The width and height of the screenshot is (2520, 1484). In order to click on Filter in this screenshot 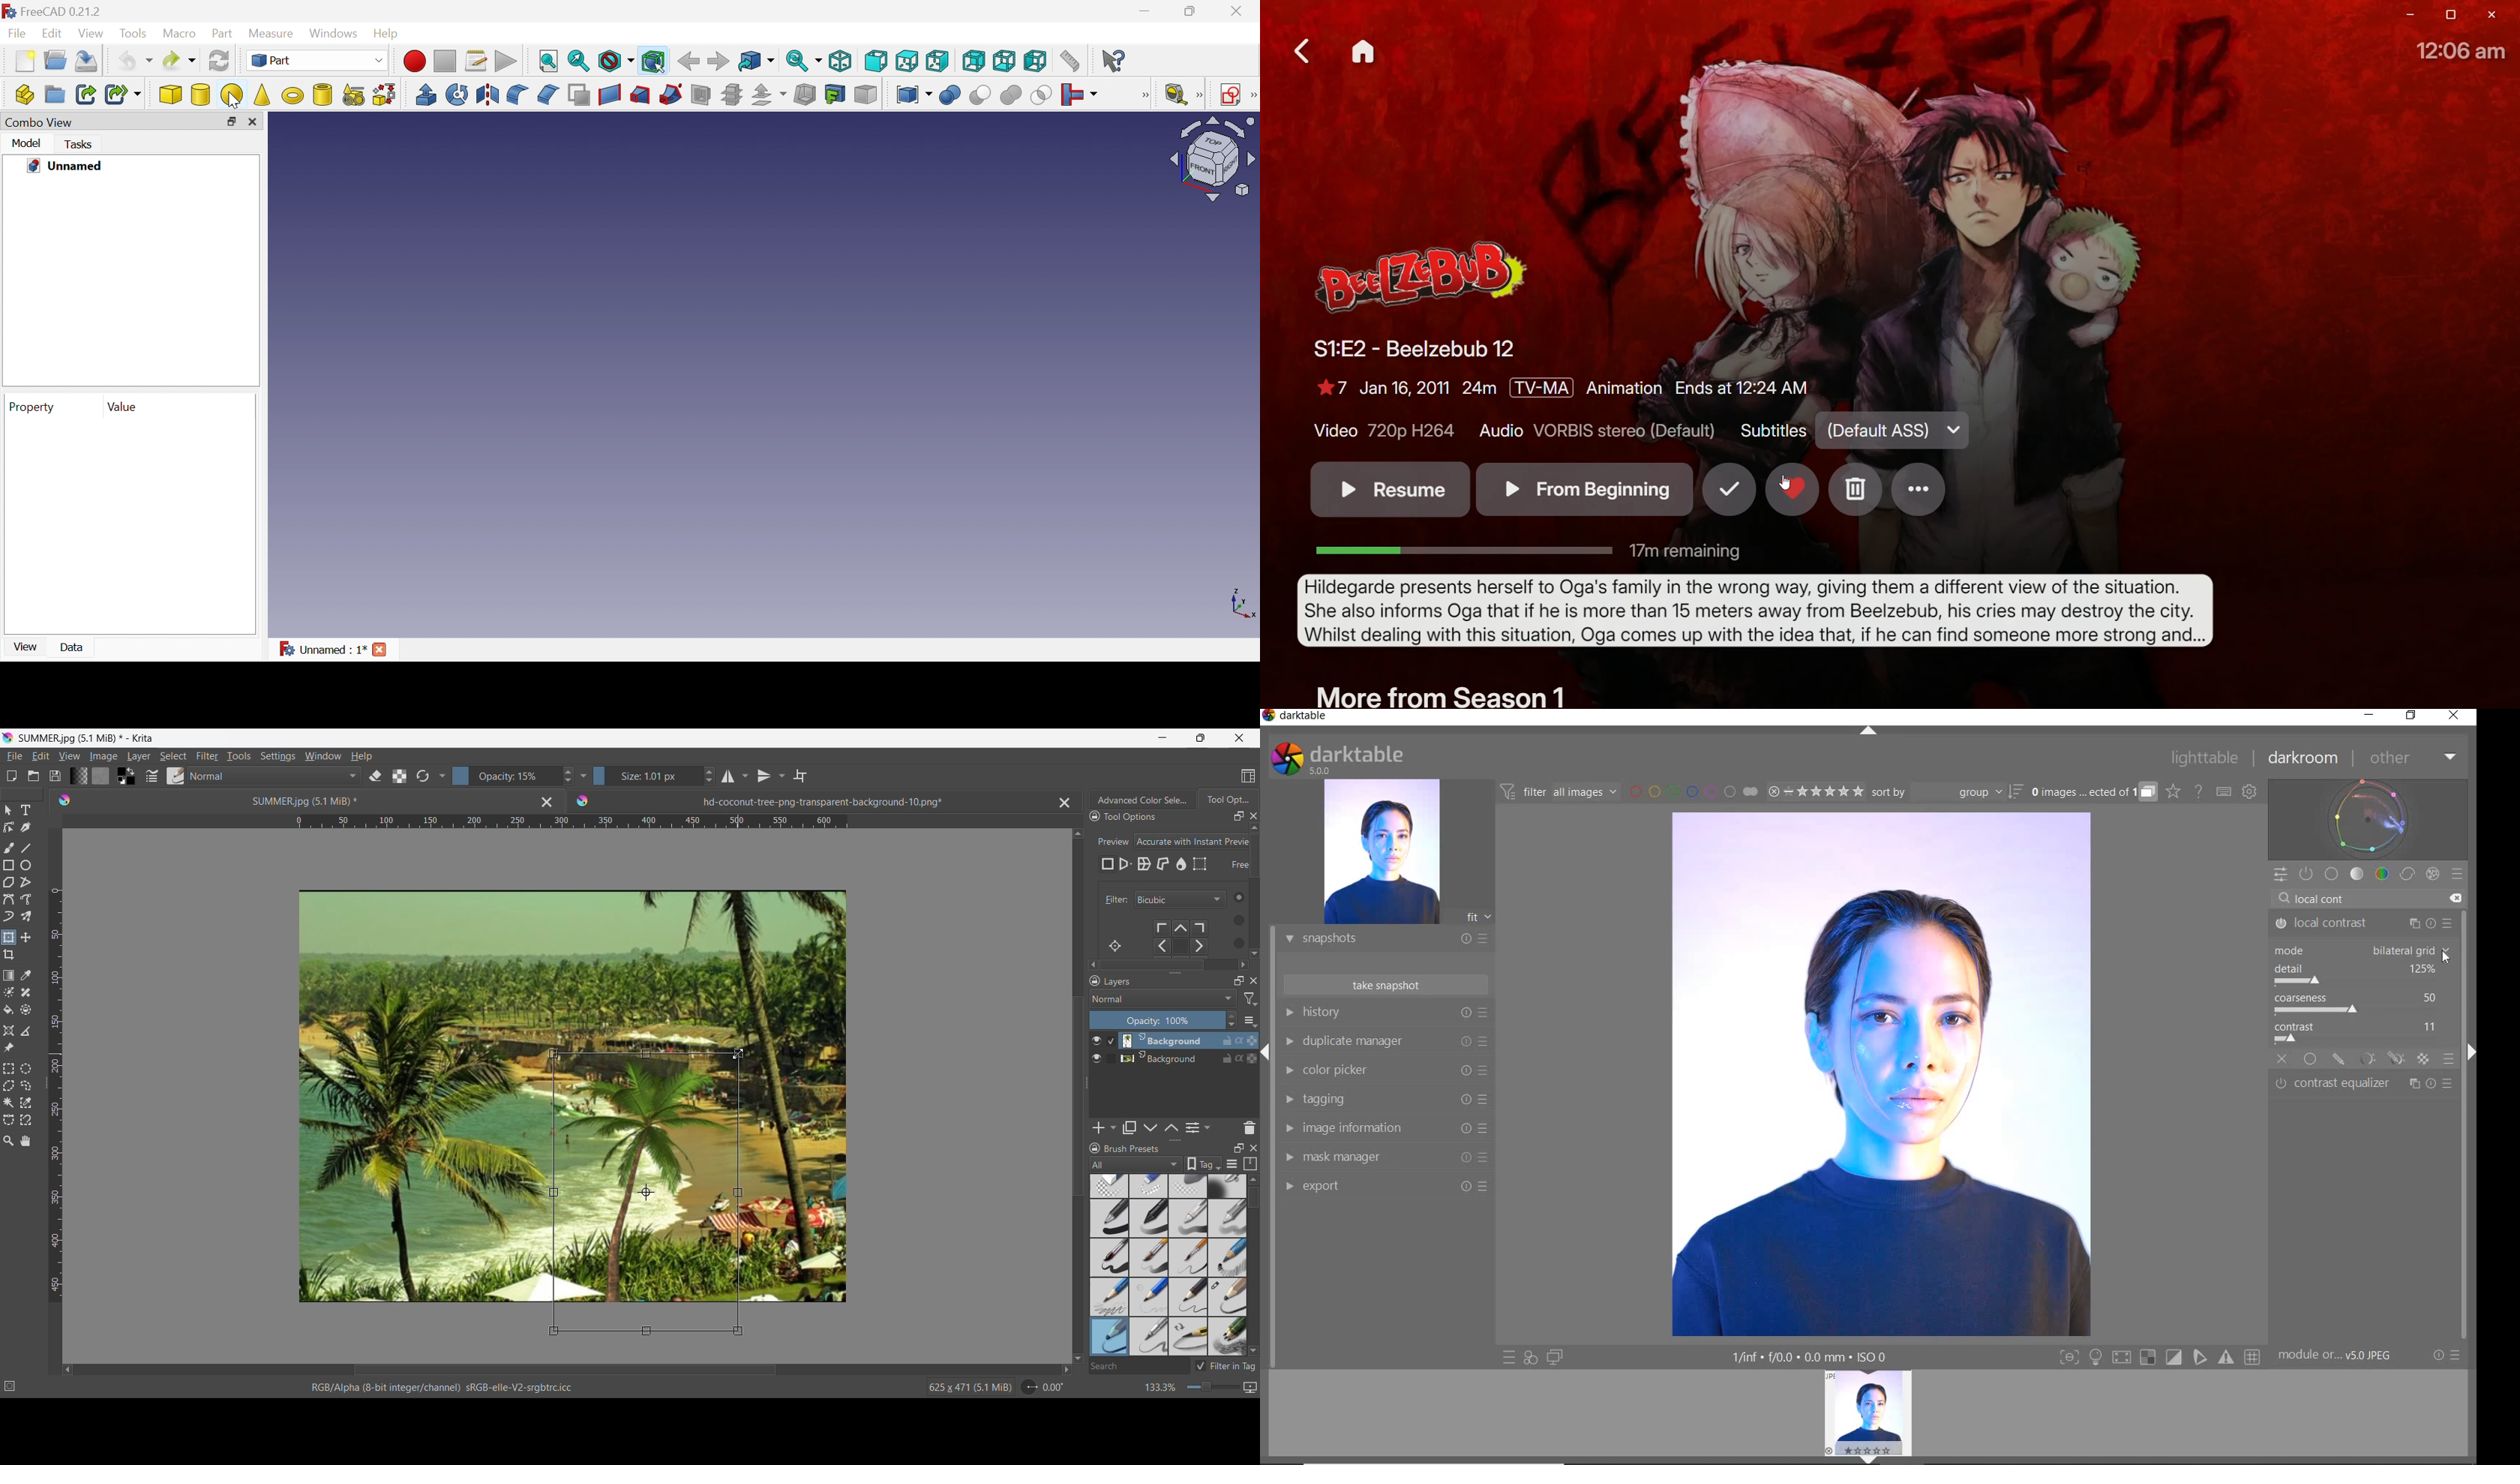, I will do `click(207, 756)`.